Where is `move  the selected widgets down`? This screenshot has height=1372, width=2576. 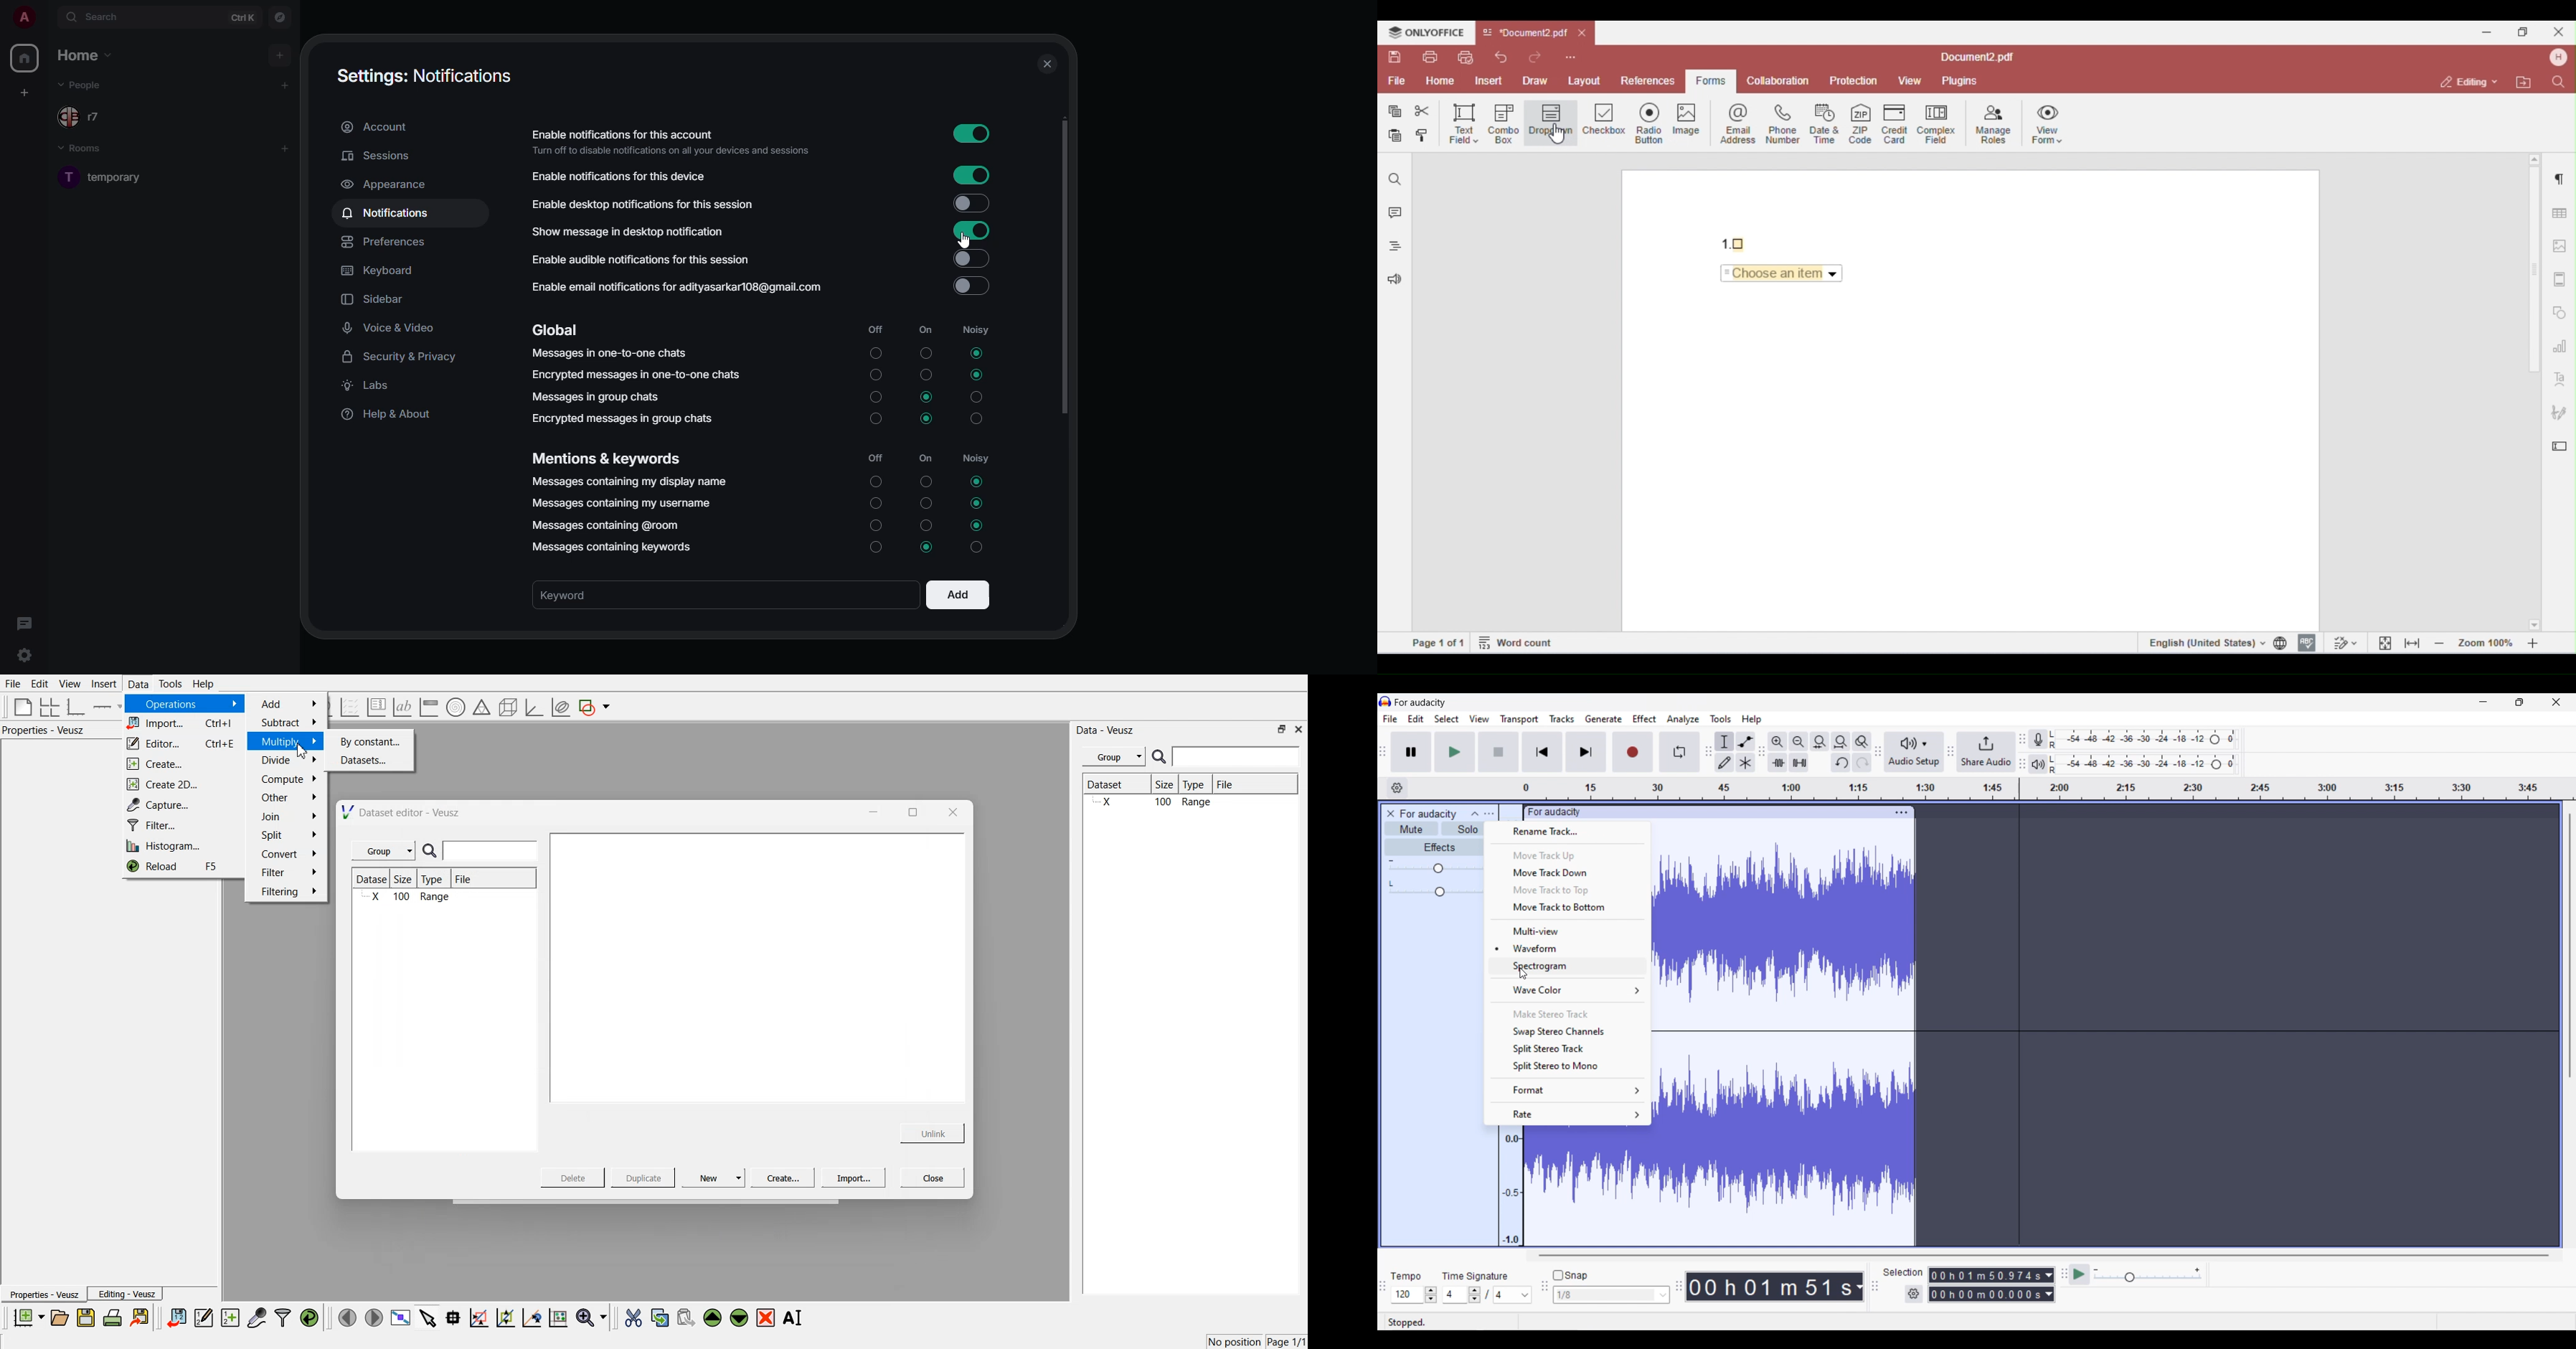 move  the selected widgets down is located at coordinates (739, 1316).